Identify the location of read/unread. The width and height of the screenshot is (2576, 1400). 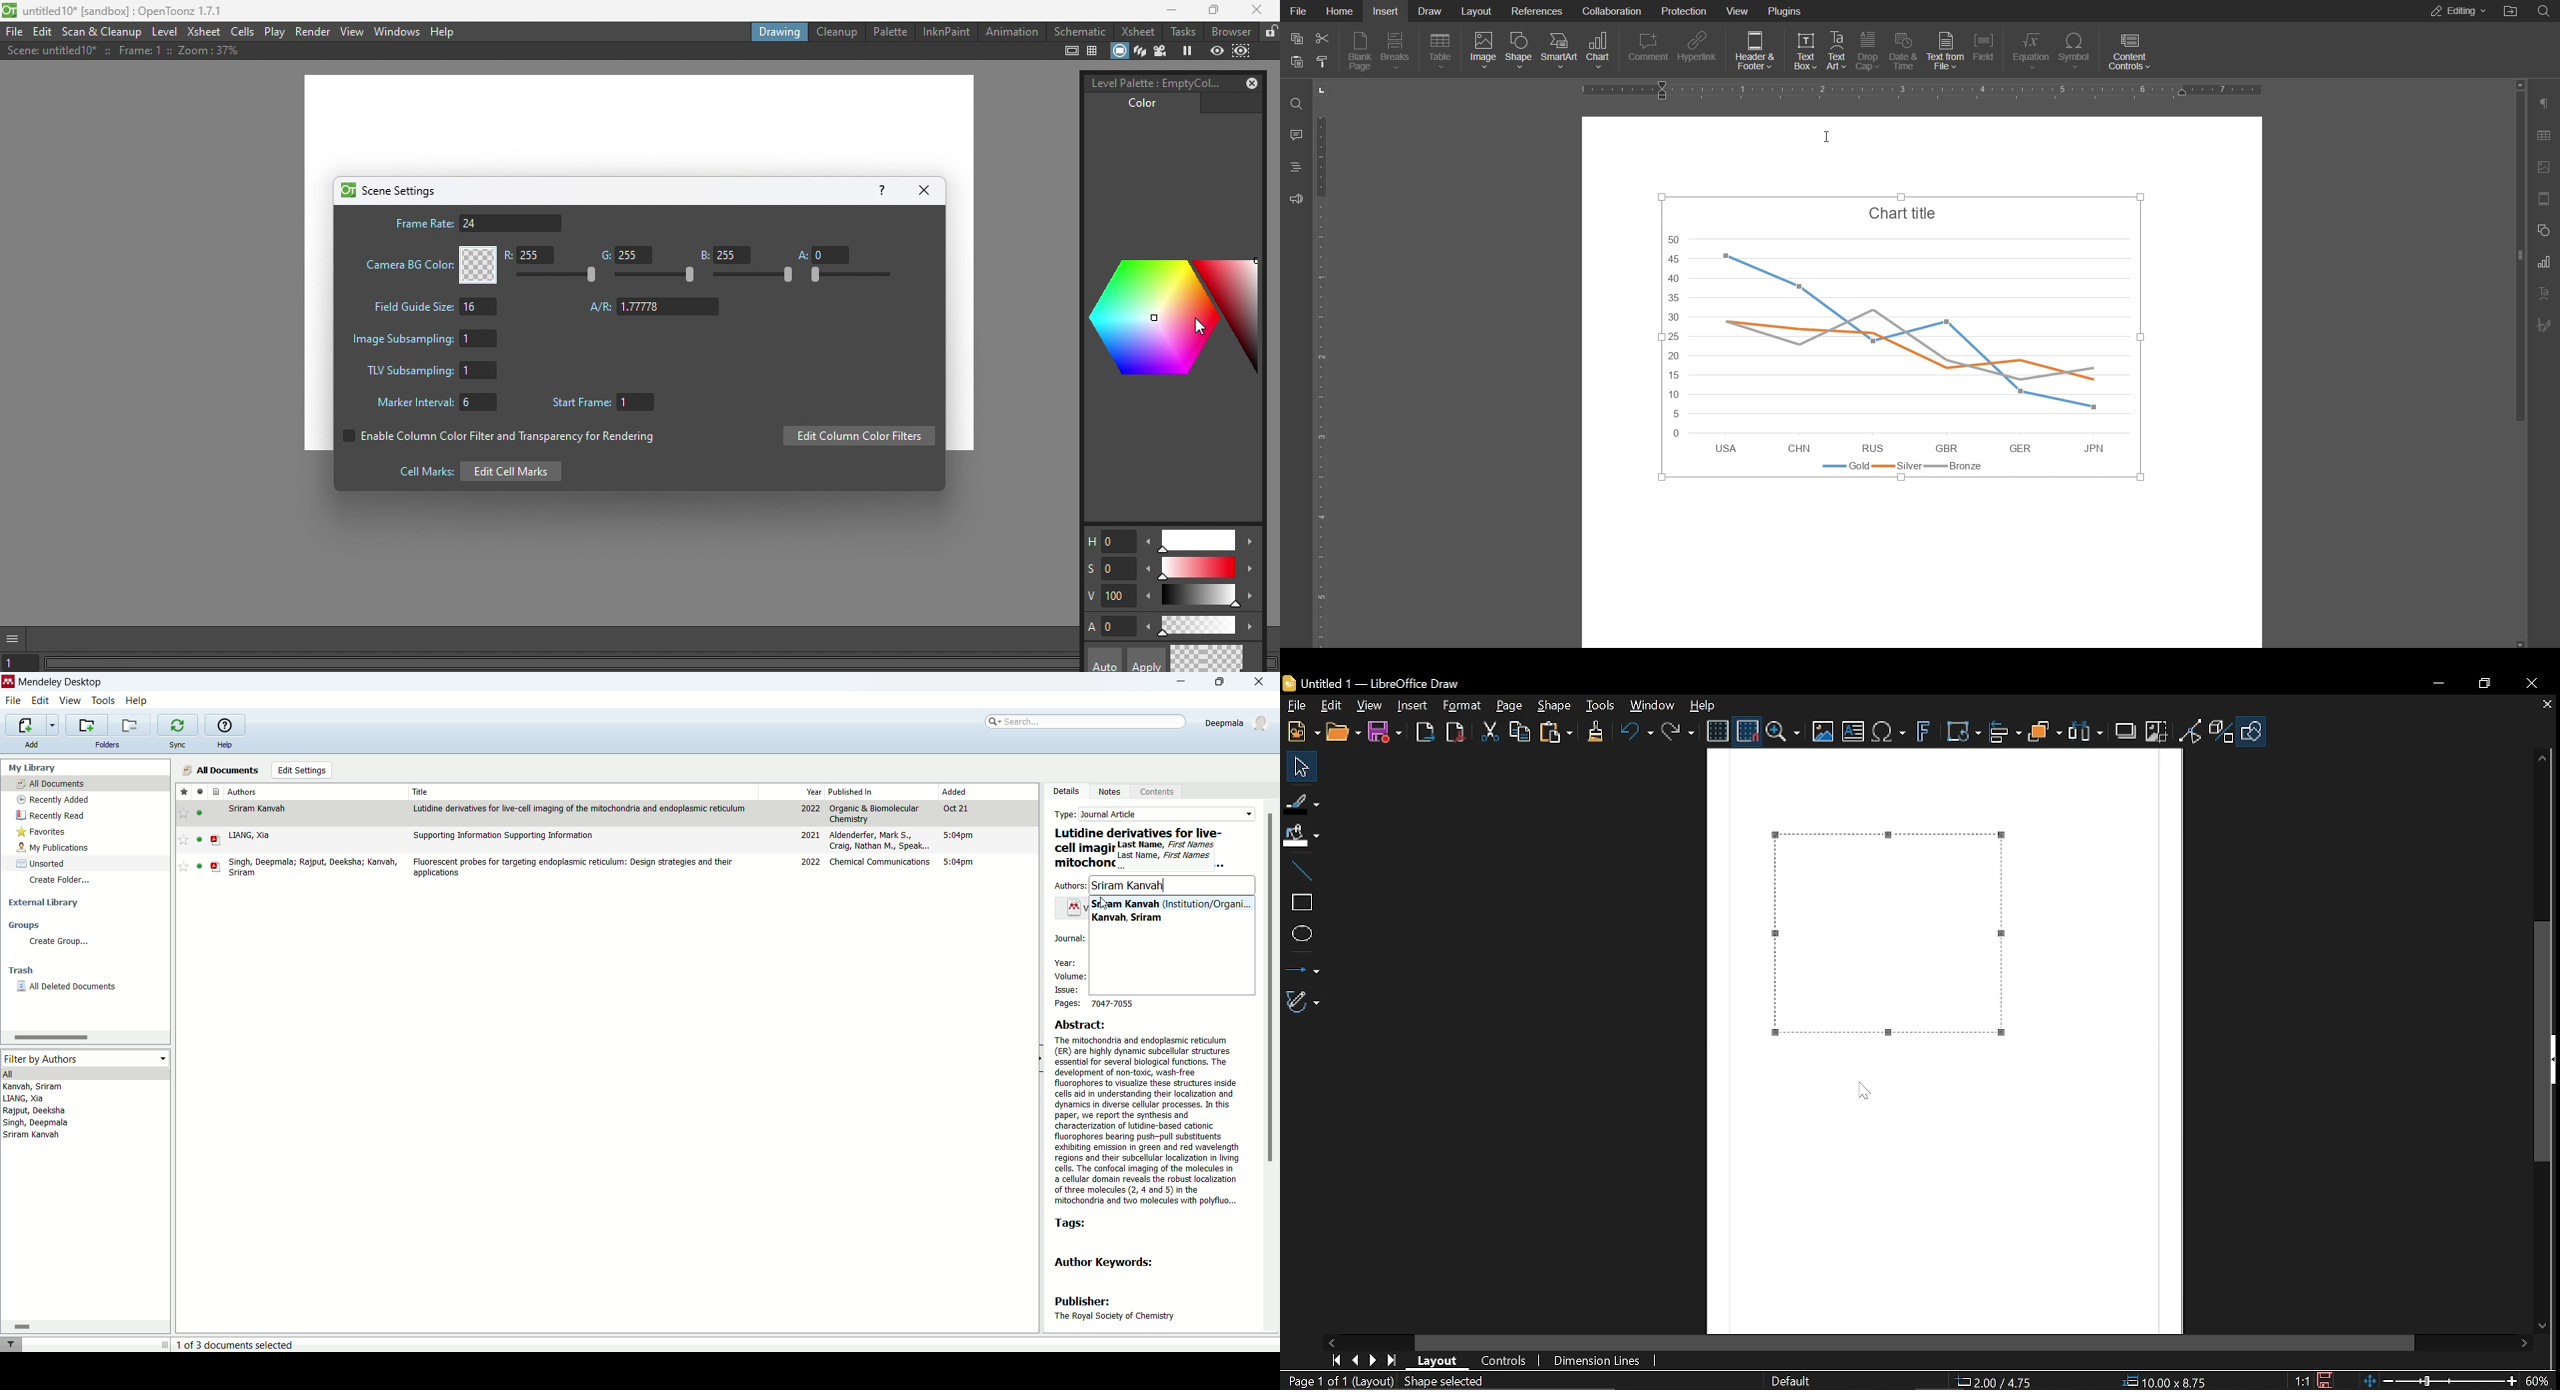
(196, 867).